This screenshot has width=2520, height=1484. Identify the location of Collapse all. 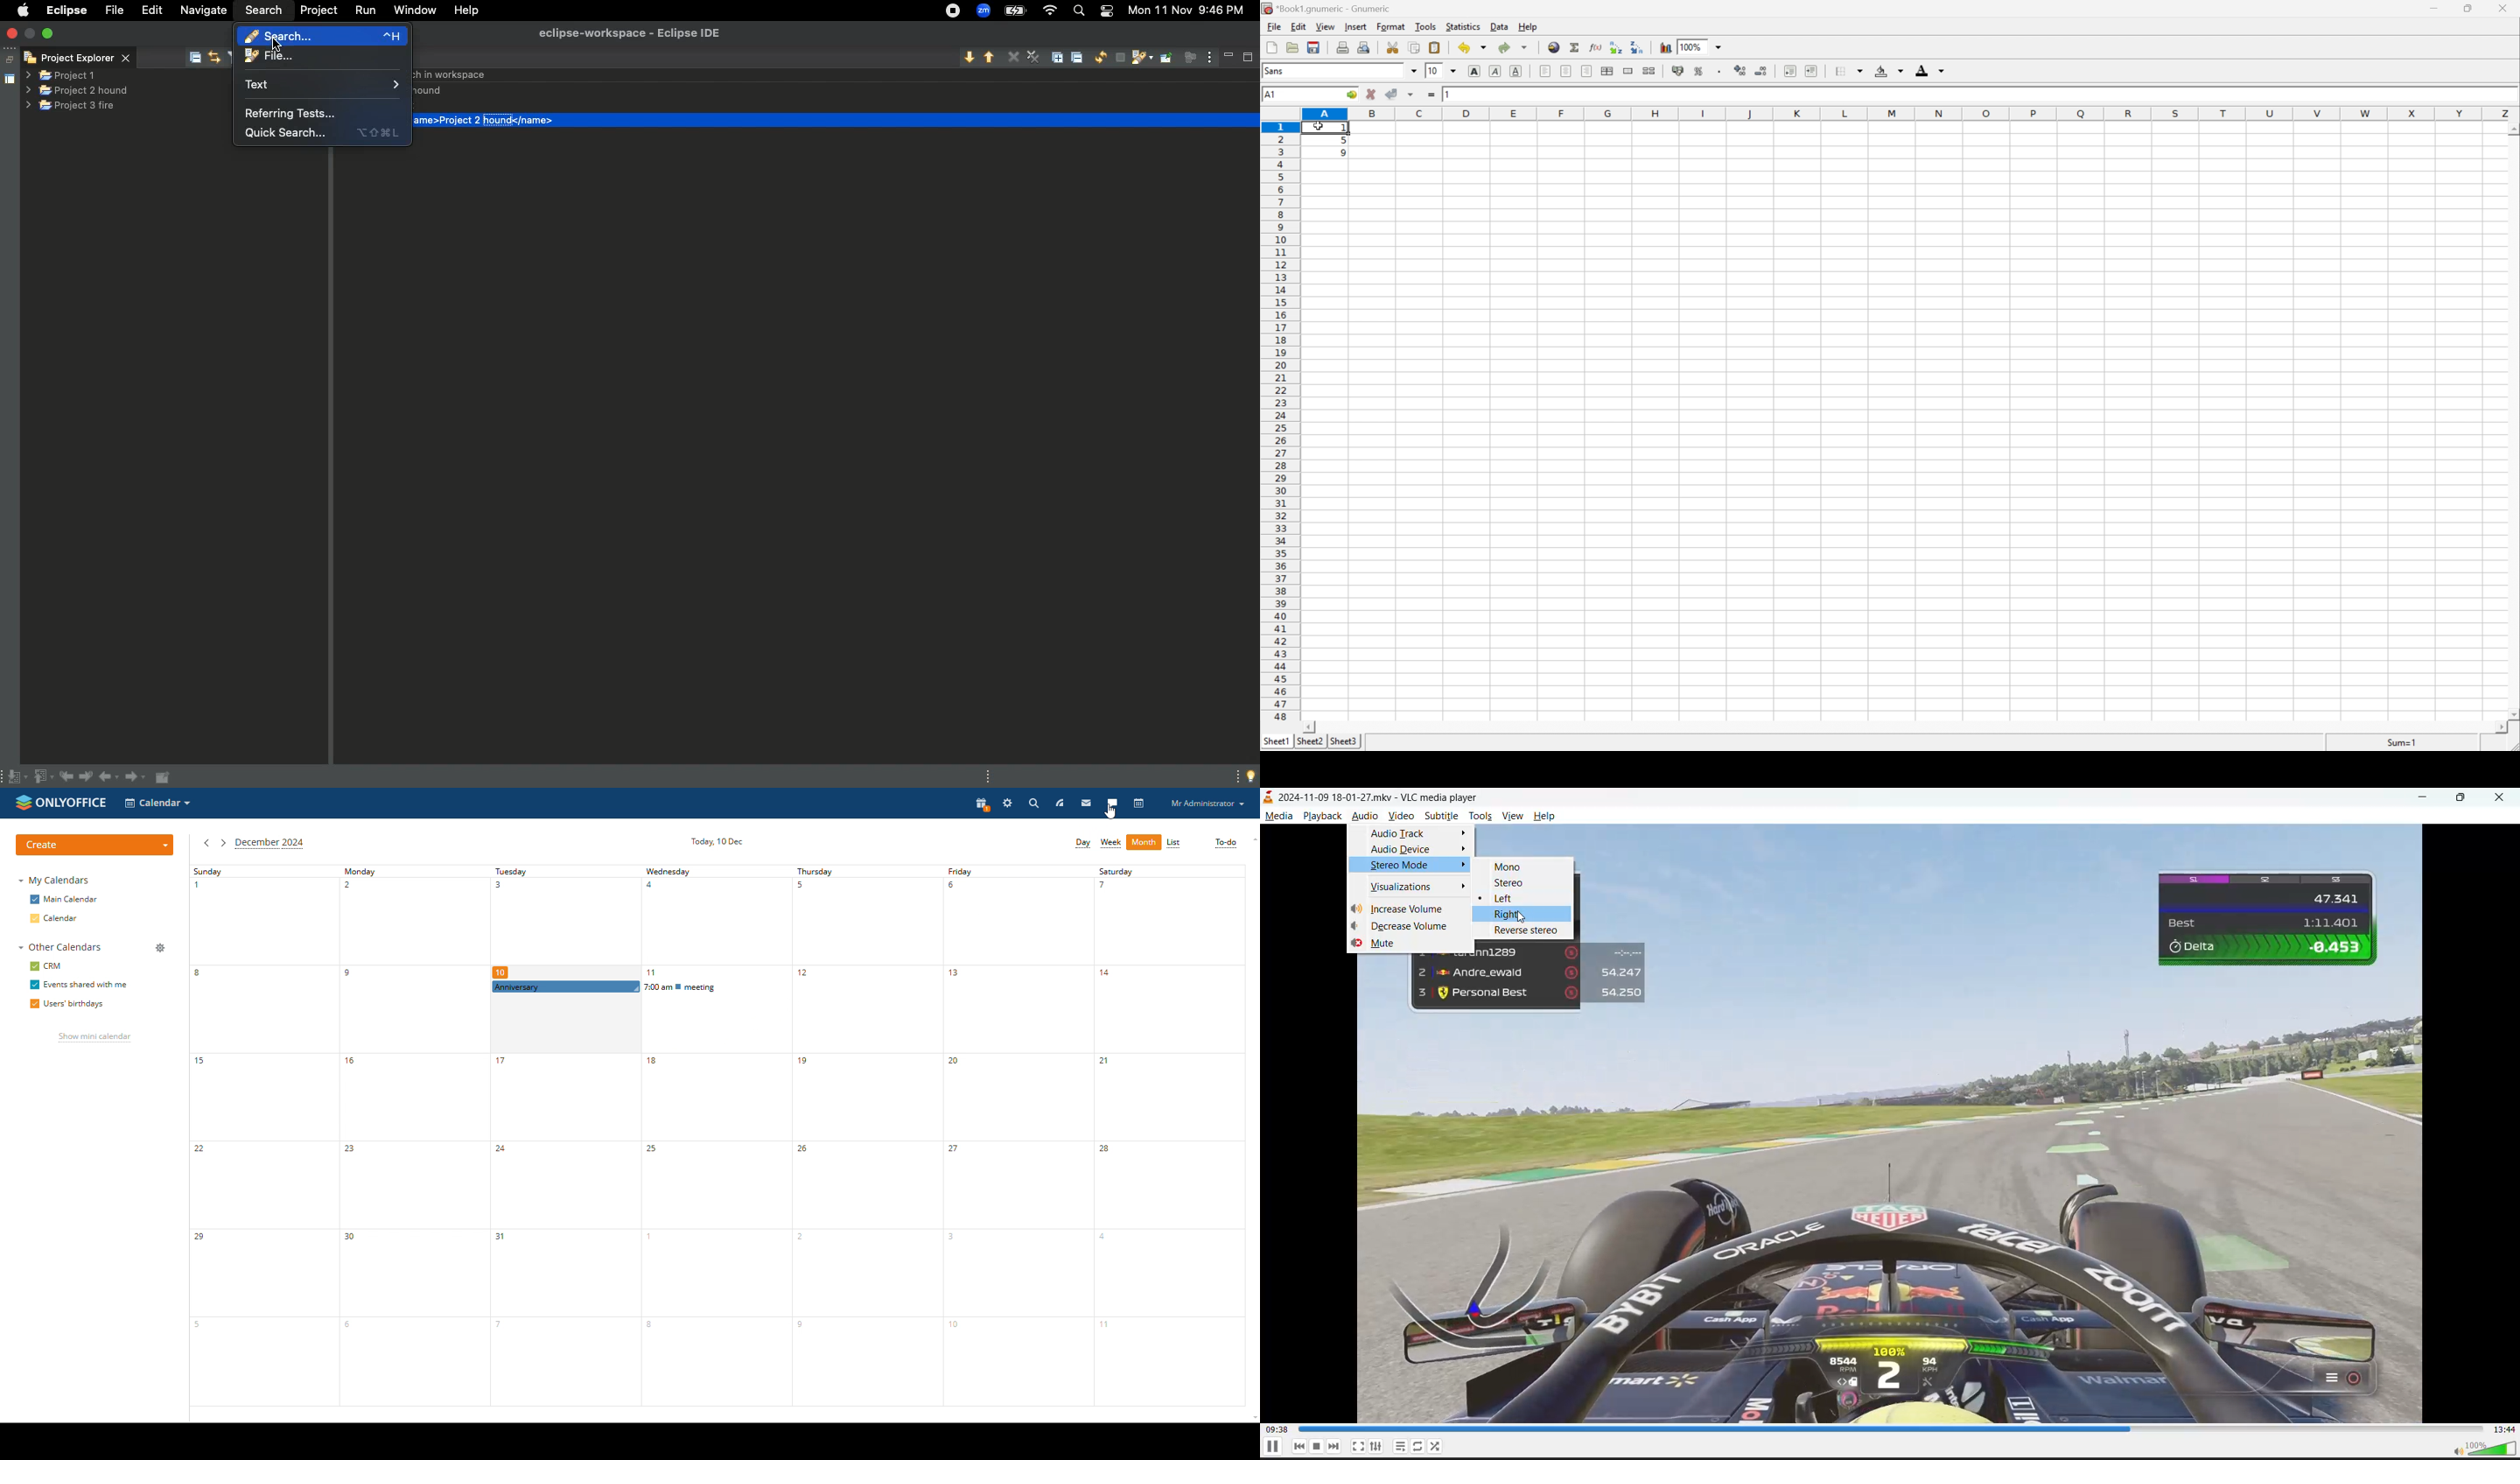
(1080, 60).